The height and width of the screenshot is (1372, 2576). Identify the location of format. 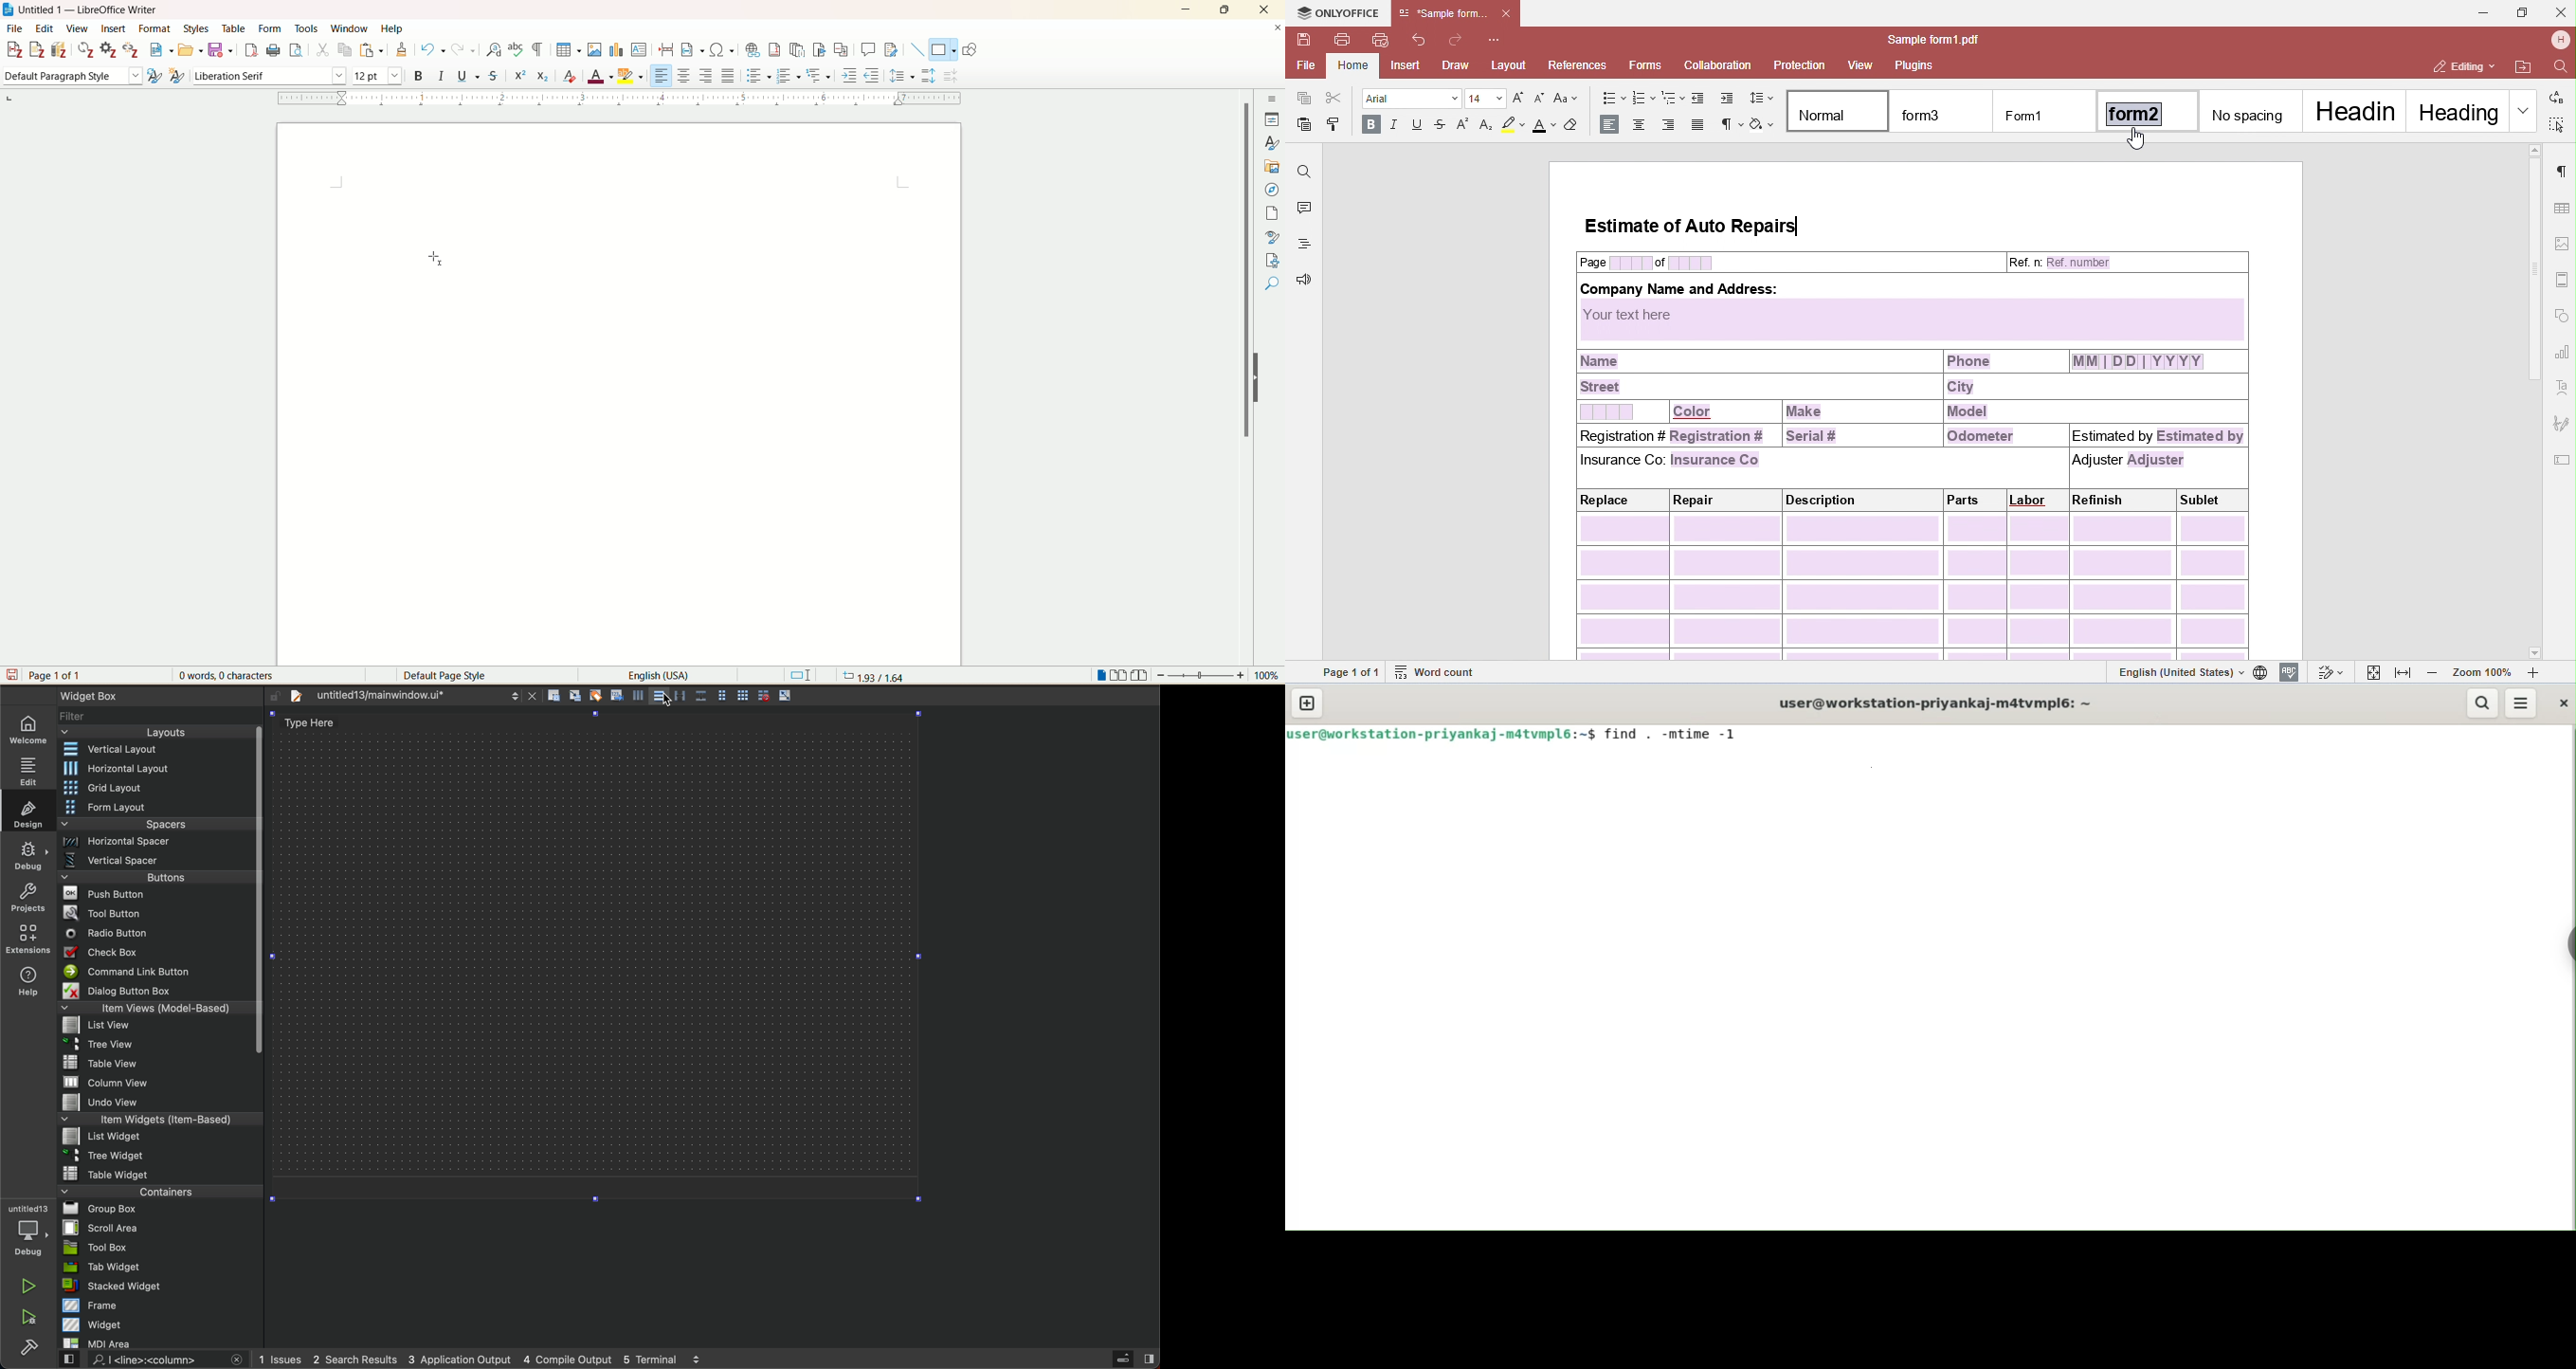
(157, 29).